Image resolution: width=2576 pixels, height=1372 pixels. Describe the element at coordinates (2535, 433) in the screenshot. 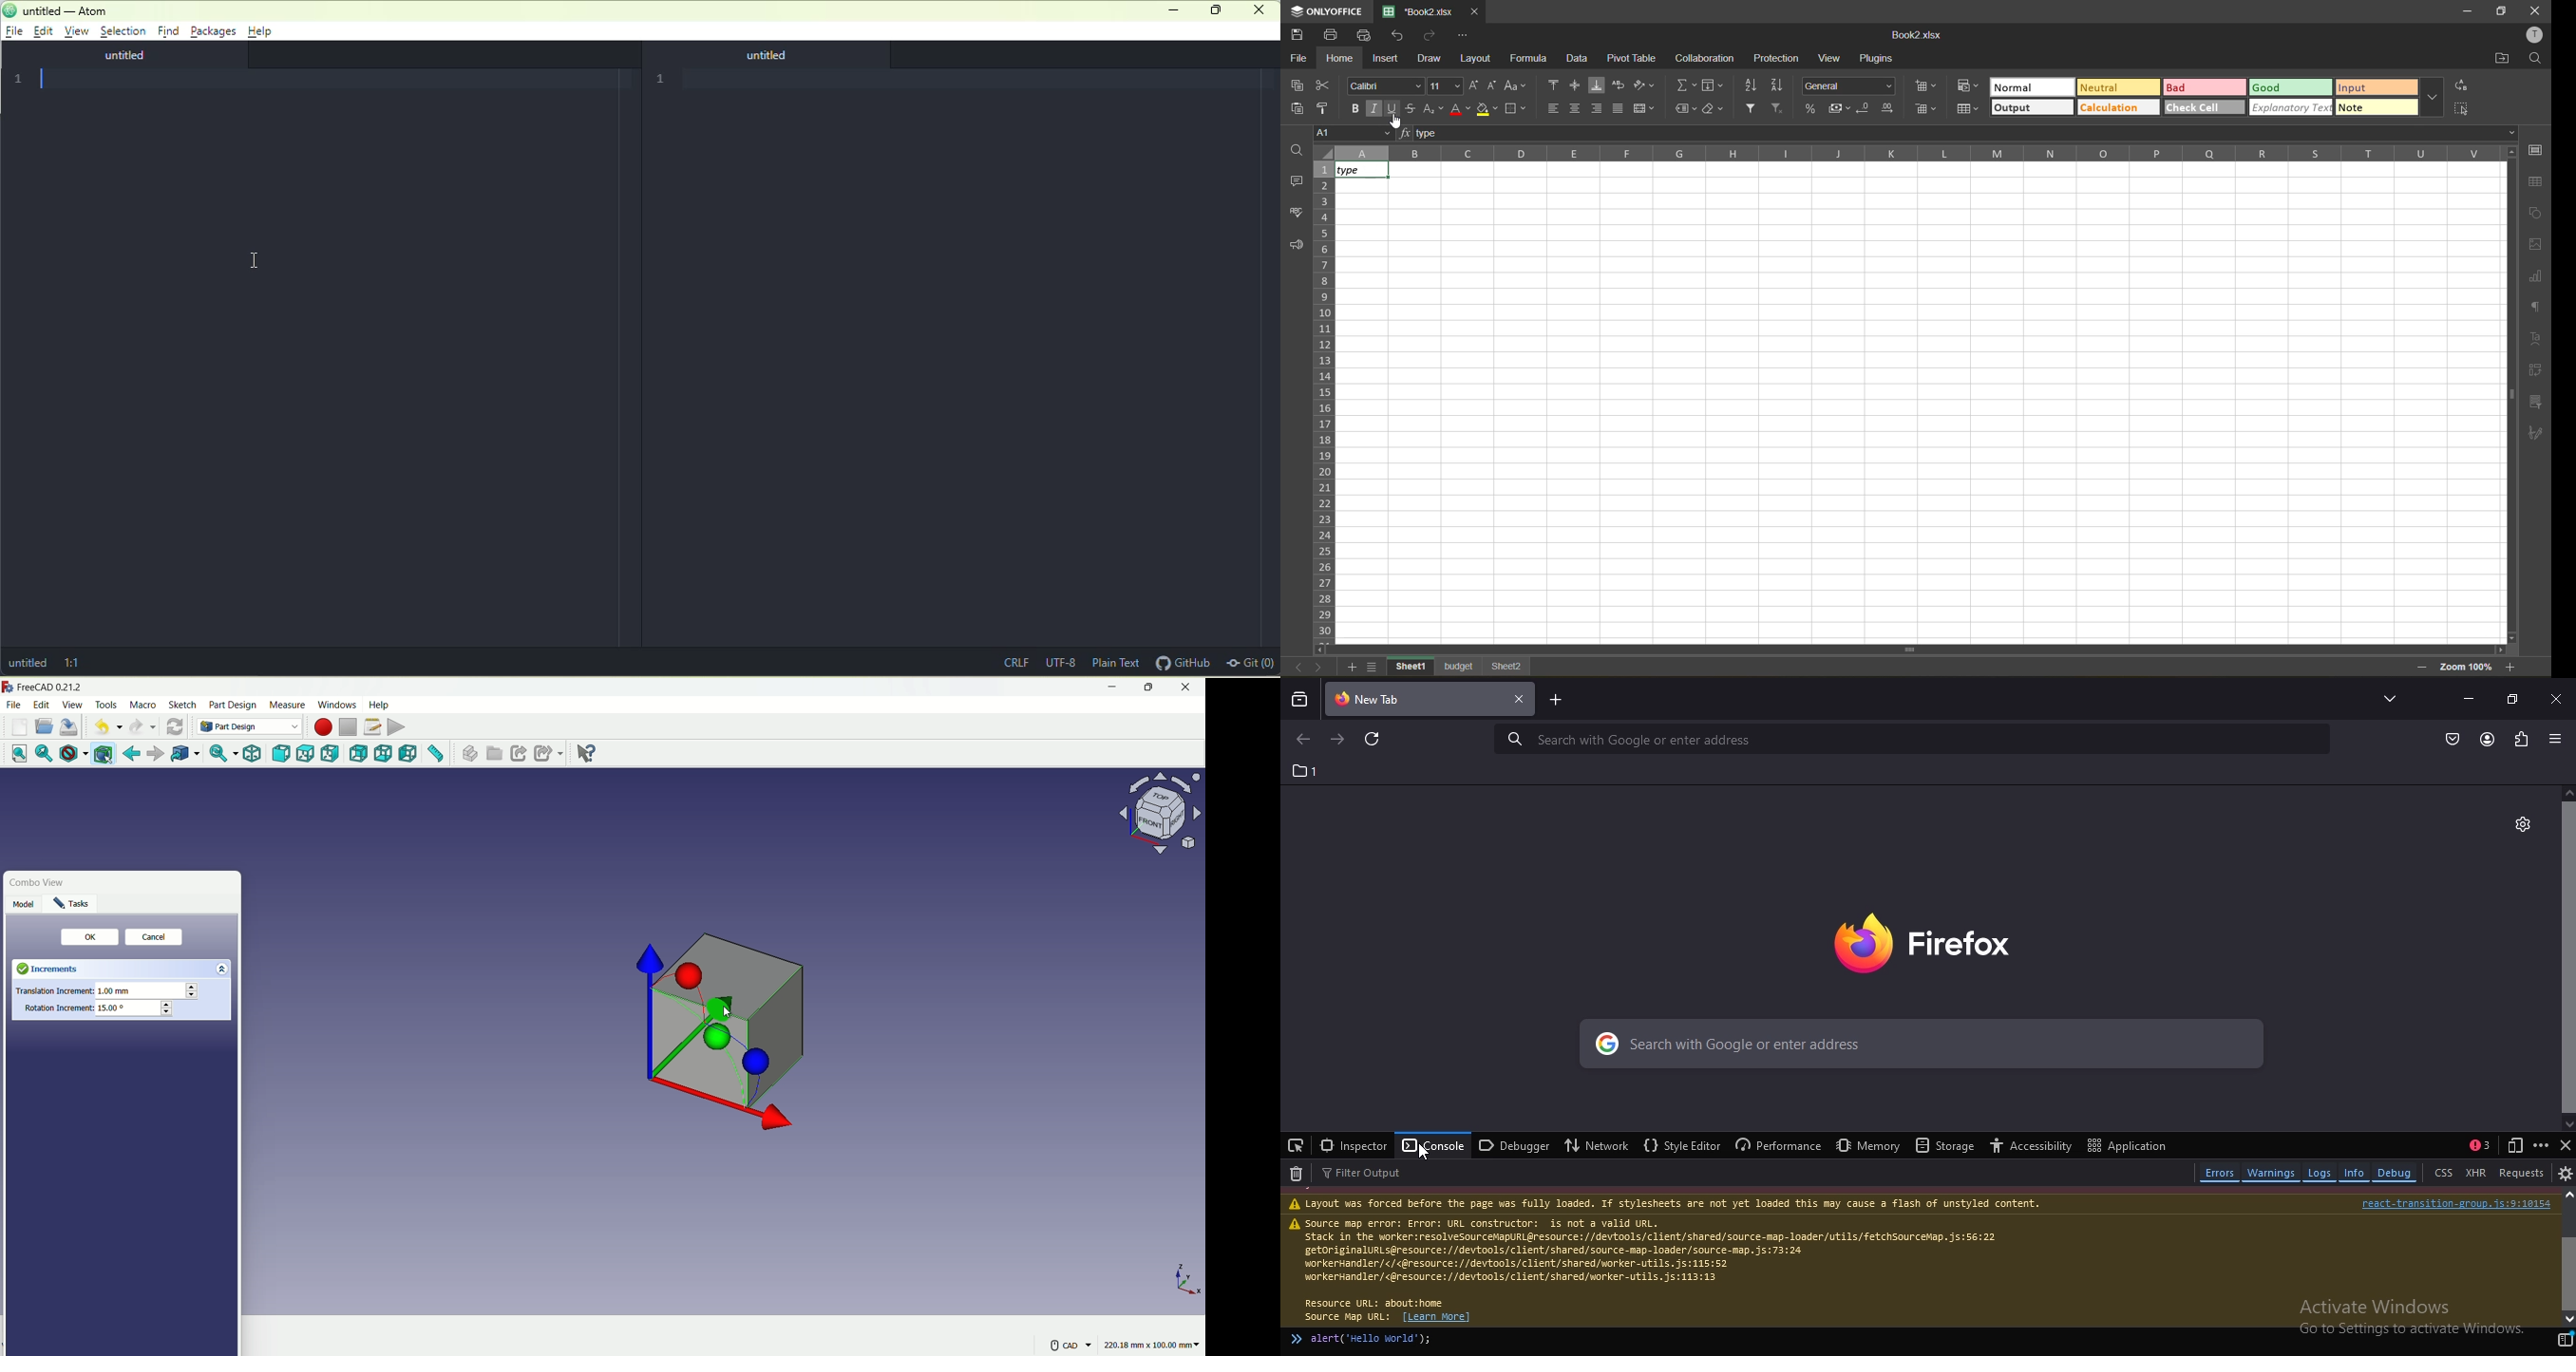

I see `signature` at that location.